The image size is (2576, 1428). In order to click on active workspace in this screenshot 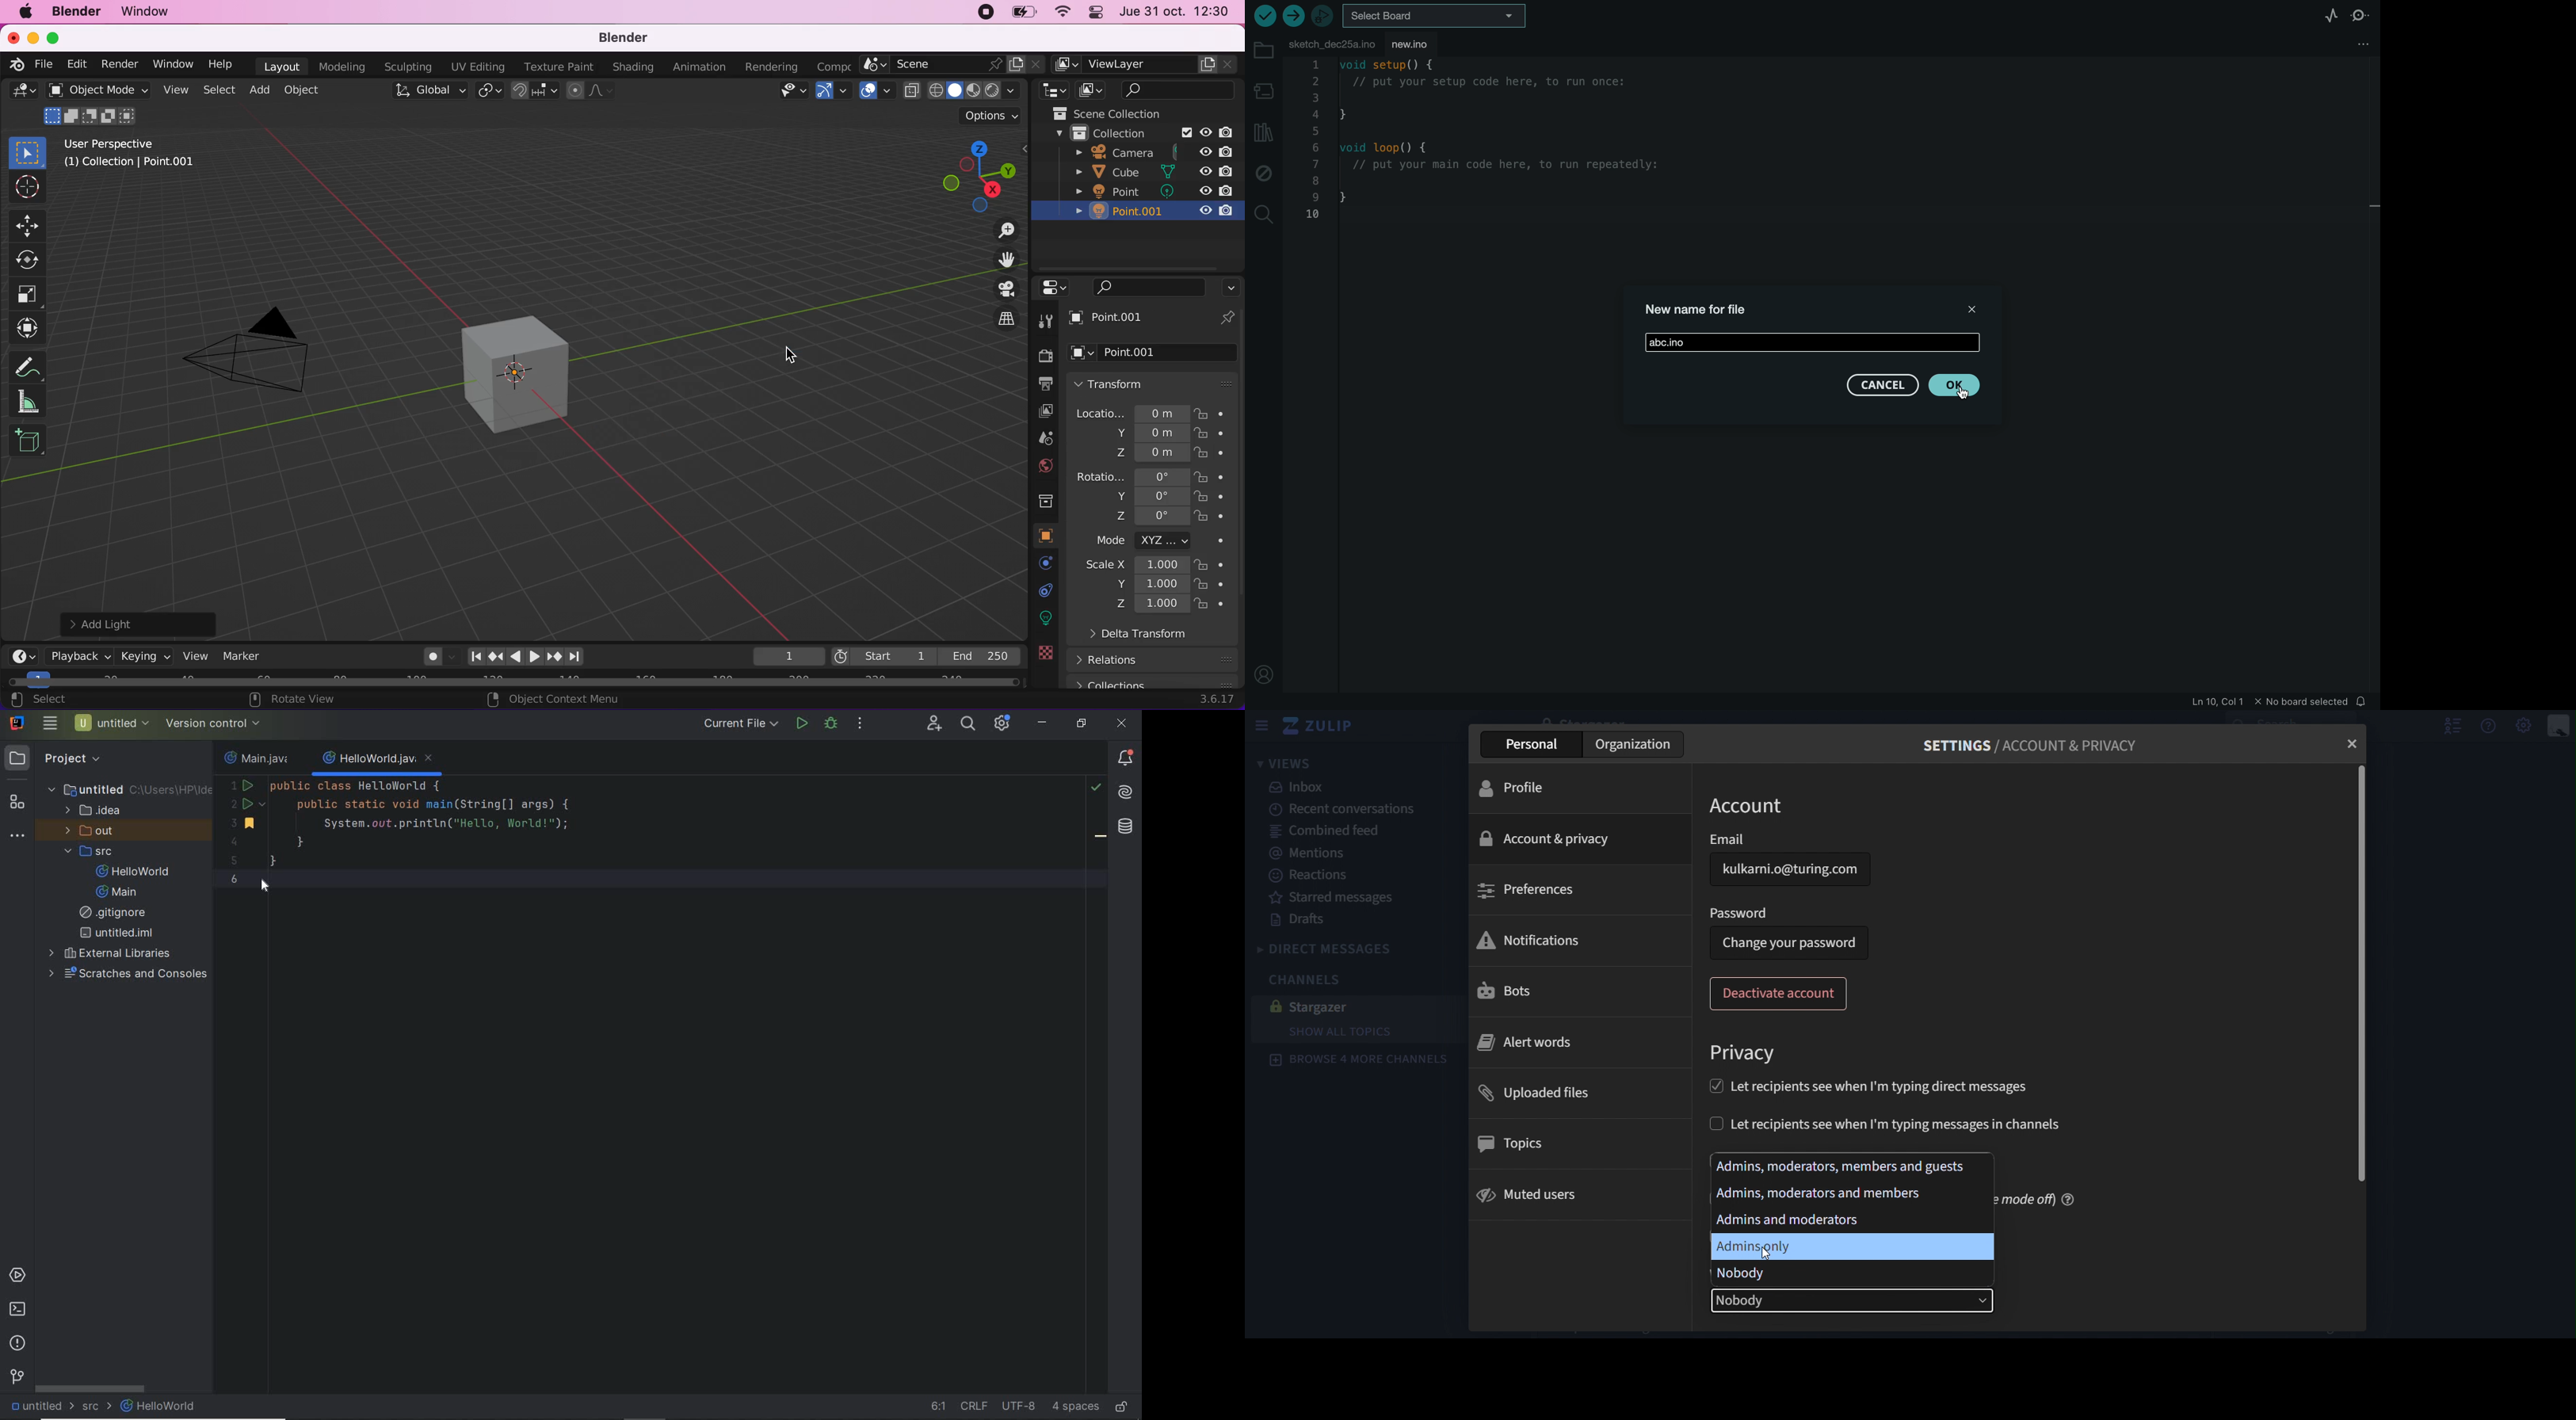, I will do `click(837, 64)`.